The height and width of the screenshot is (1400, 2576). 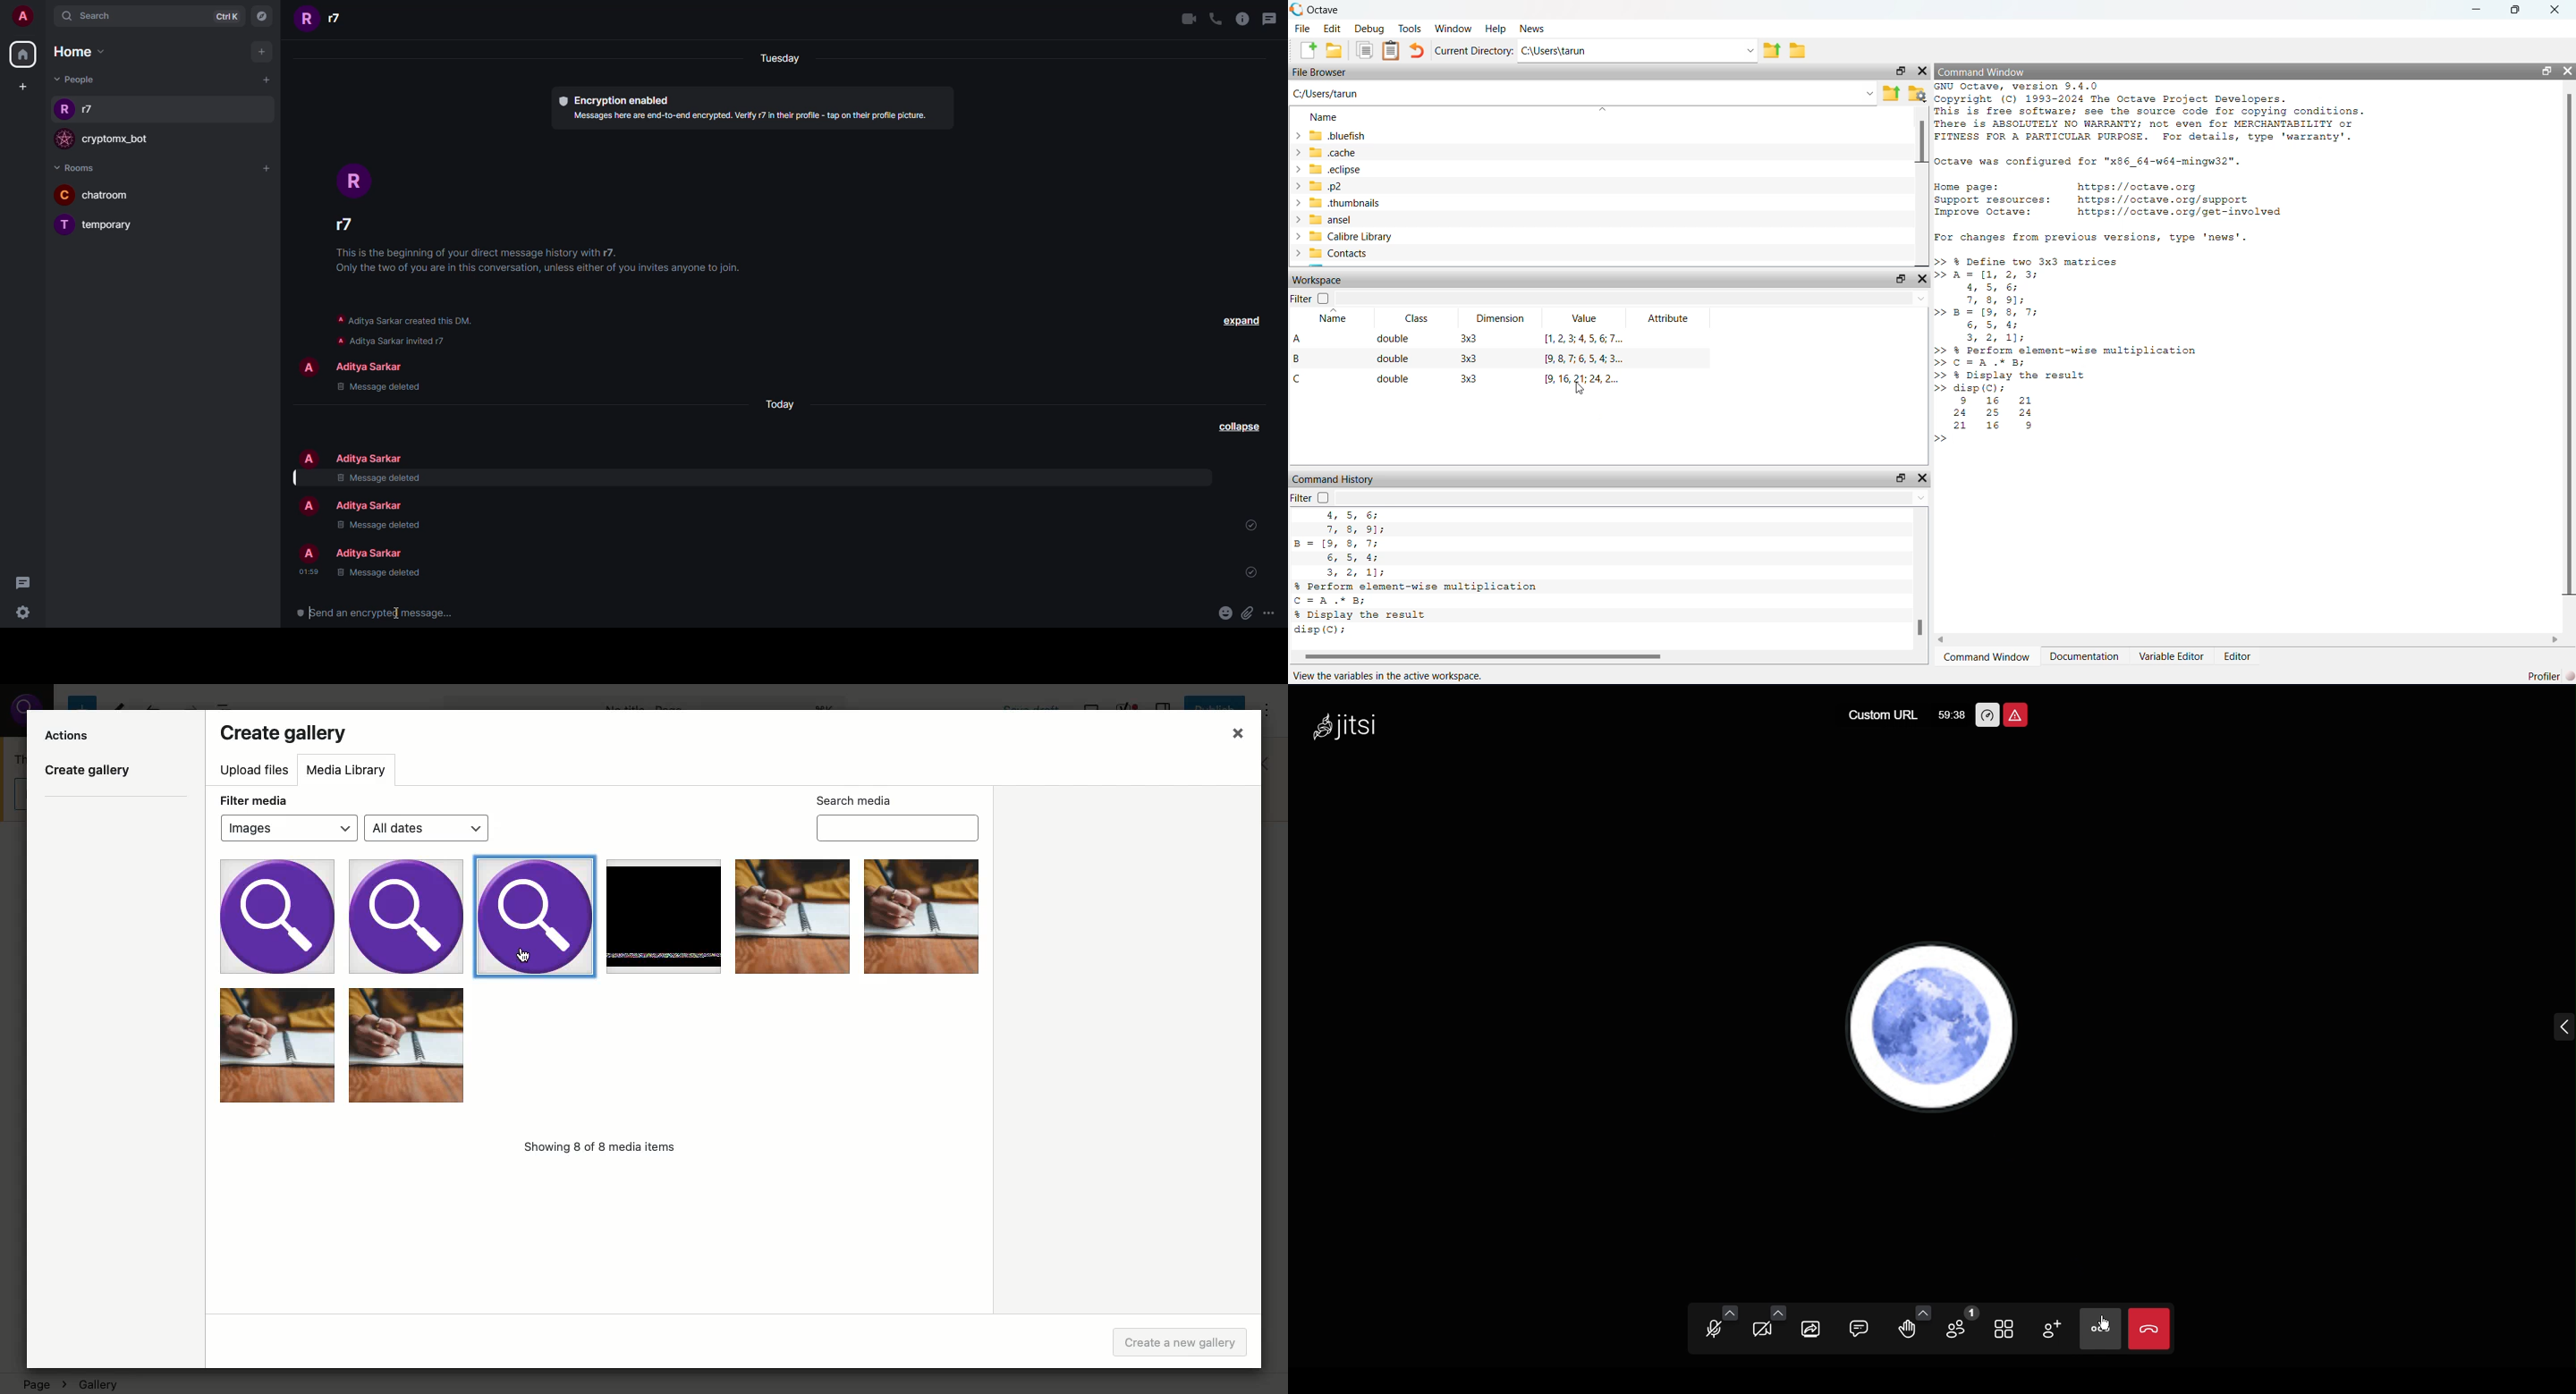 I want to click on >> % Define two 3x3 matrices
>>a=1(1, 2, 3;
4,5, 6
7, 8, 91;
>> 8 =1(9, 8 7;
6 5, 4;
3, 2, 11;
>> % Perform element-wise multiplication
>> C =A .*B;
>> % Display the result
>> disp(C);
5 16 21
24 25 24
21 16 9, so click(x=2075, y=349).